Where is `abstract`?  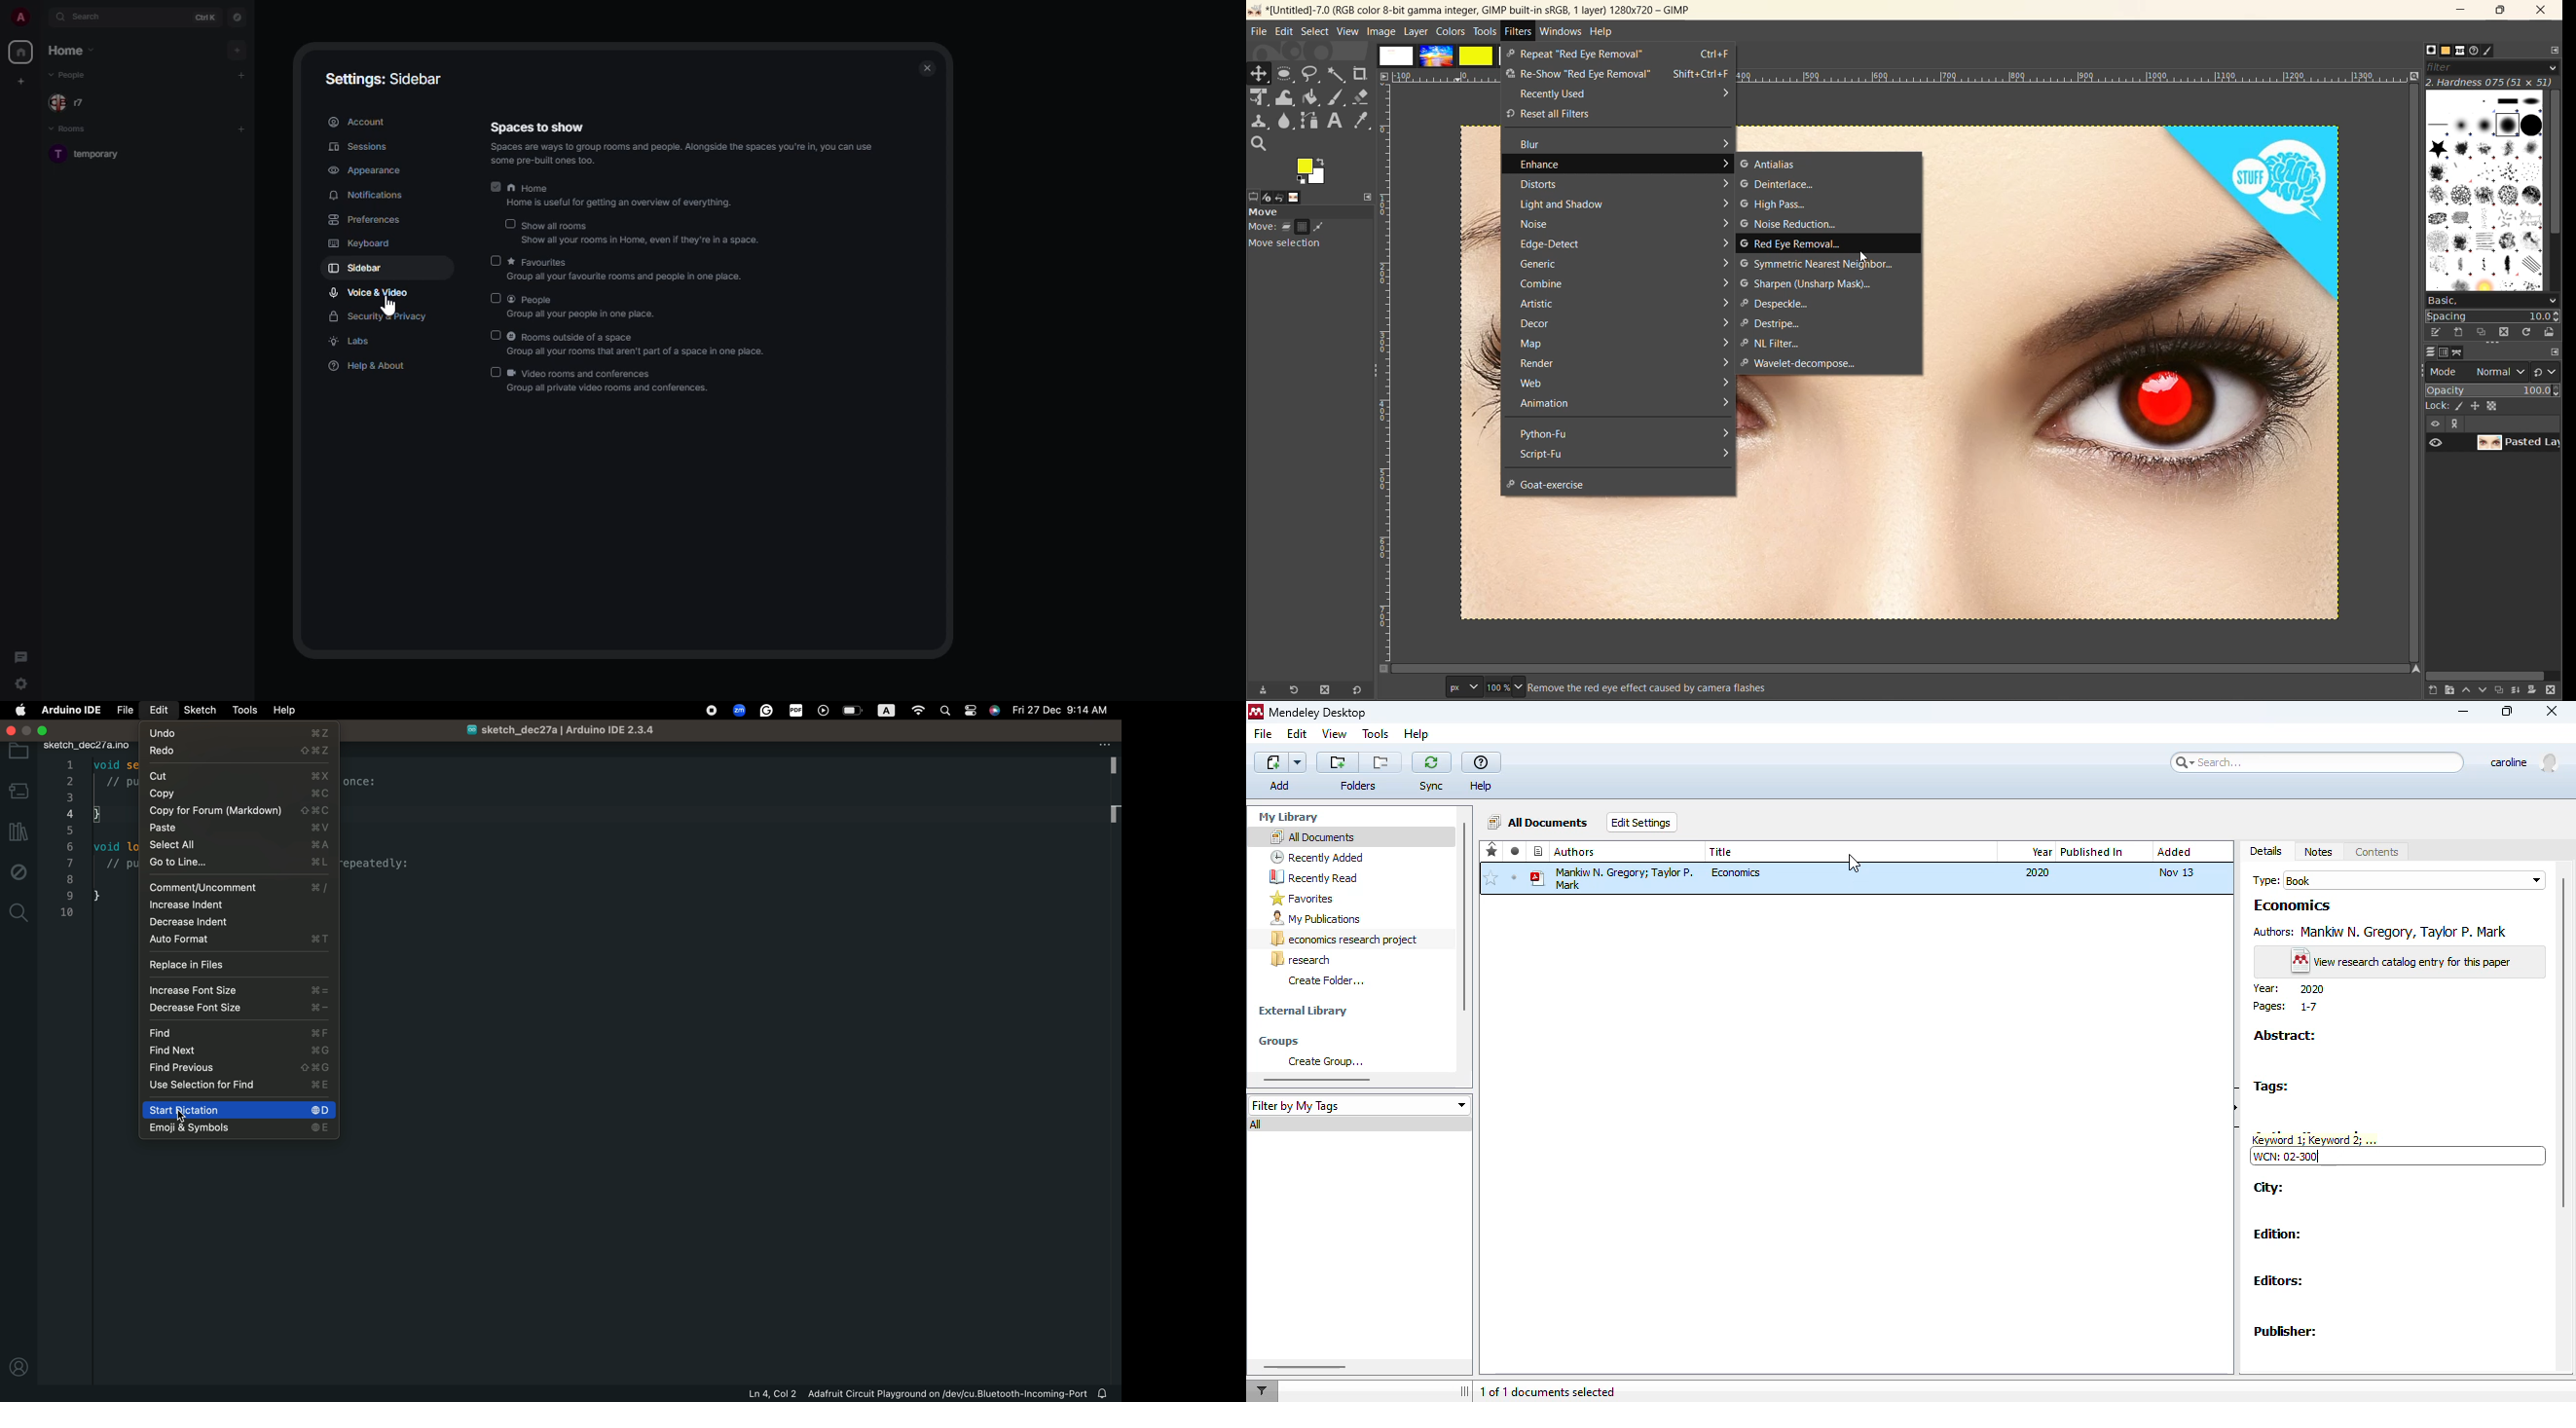 abstract is located at coordinates (2286, 1035).